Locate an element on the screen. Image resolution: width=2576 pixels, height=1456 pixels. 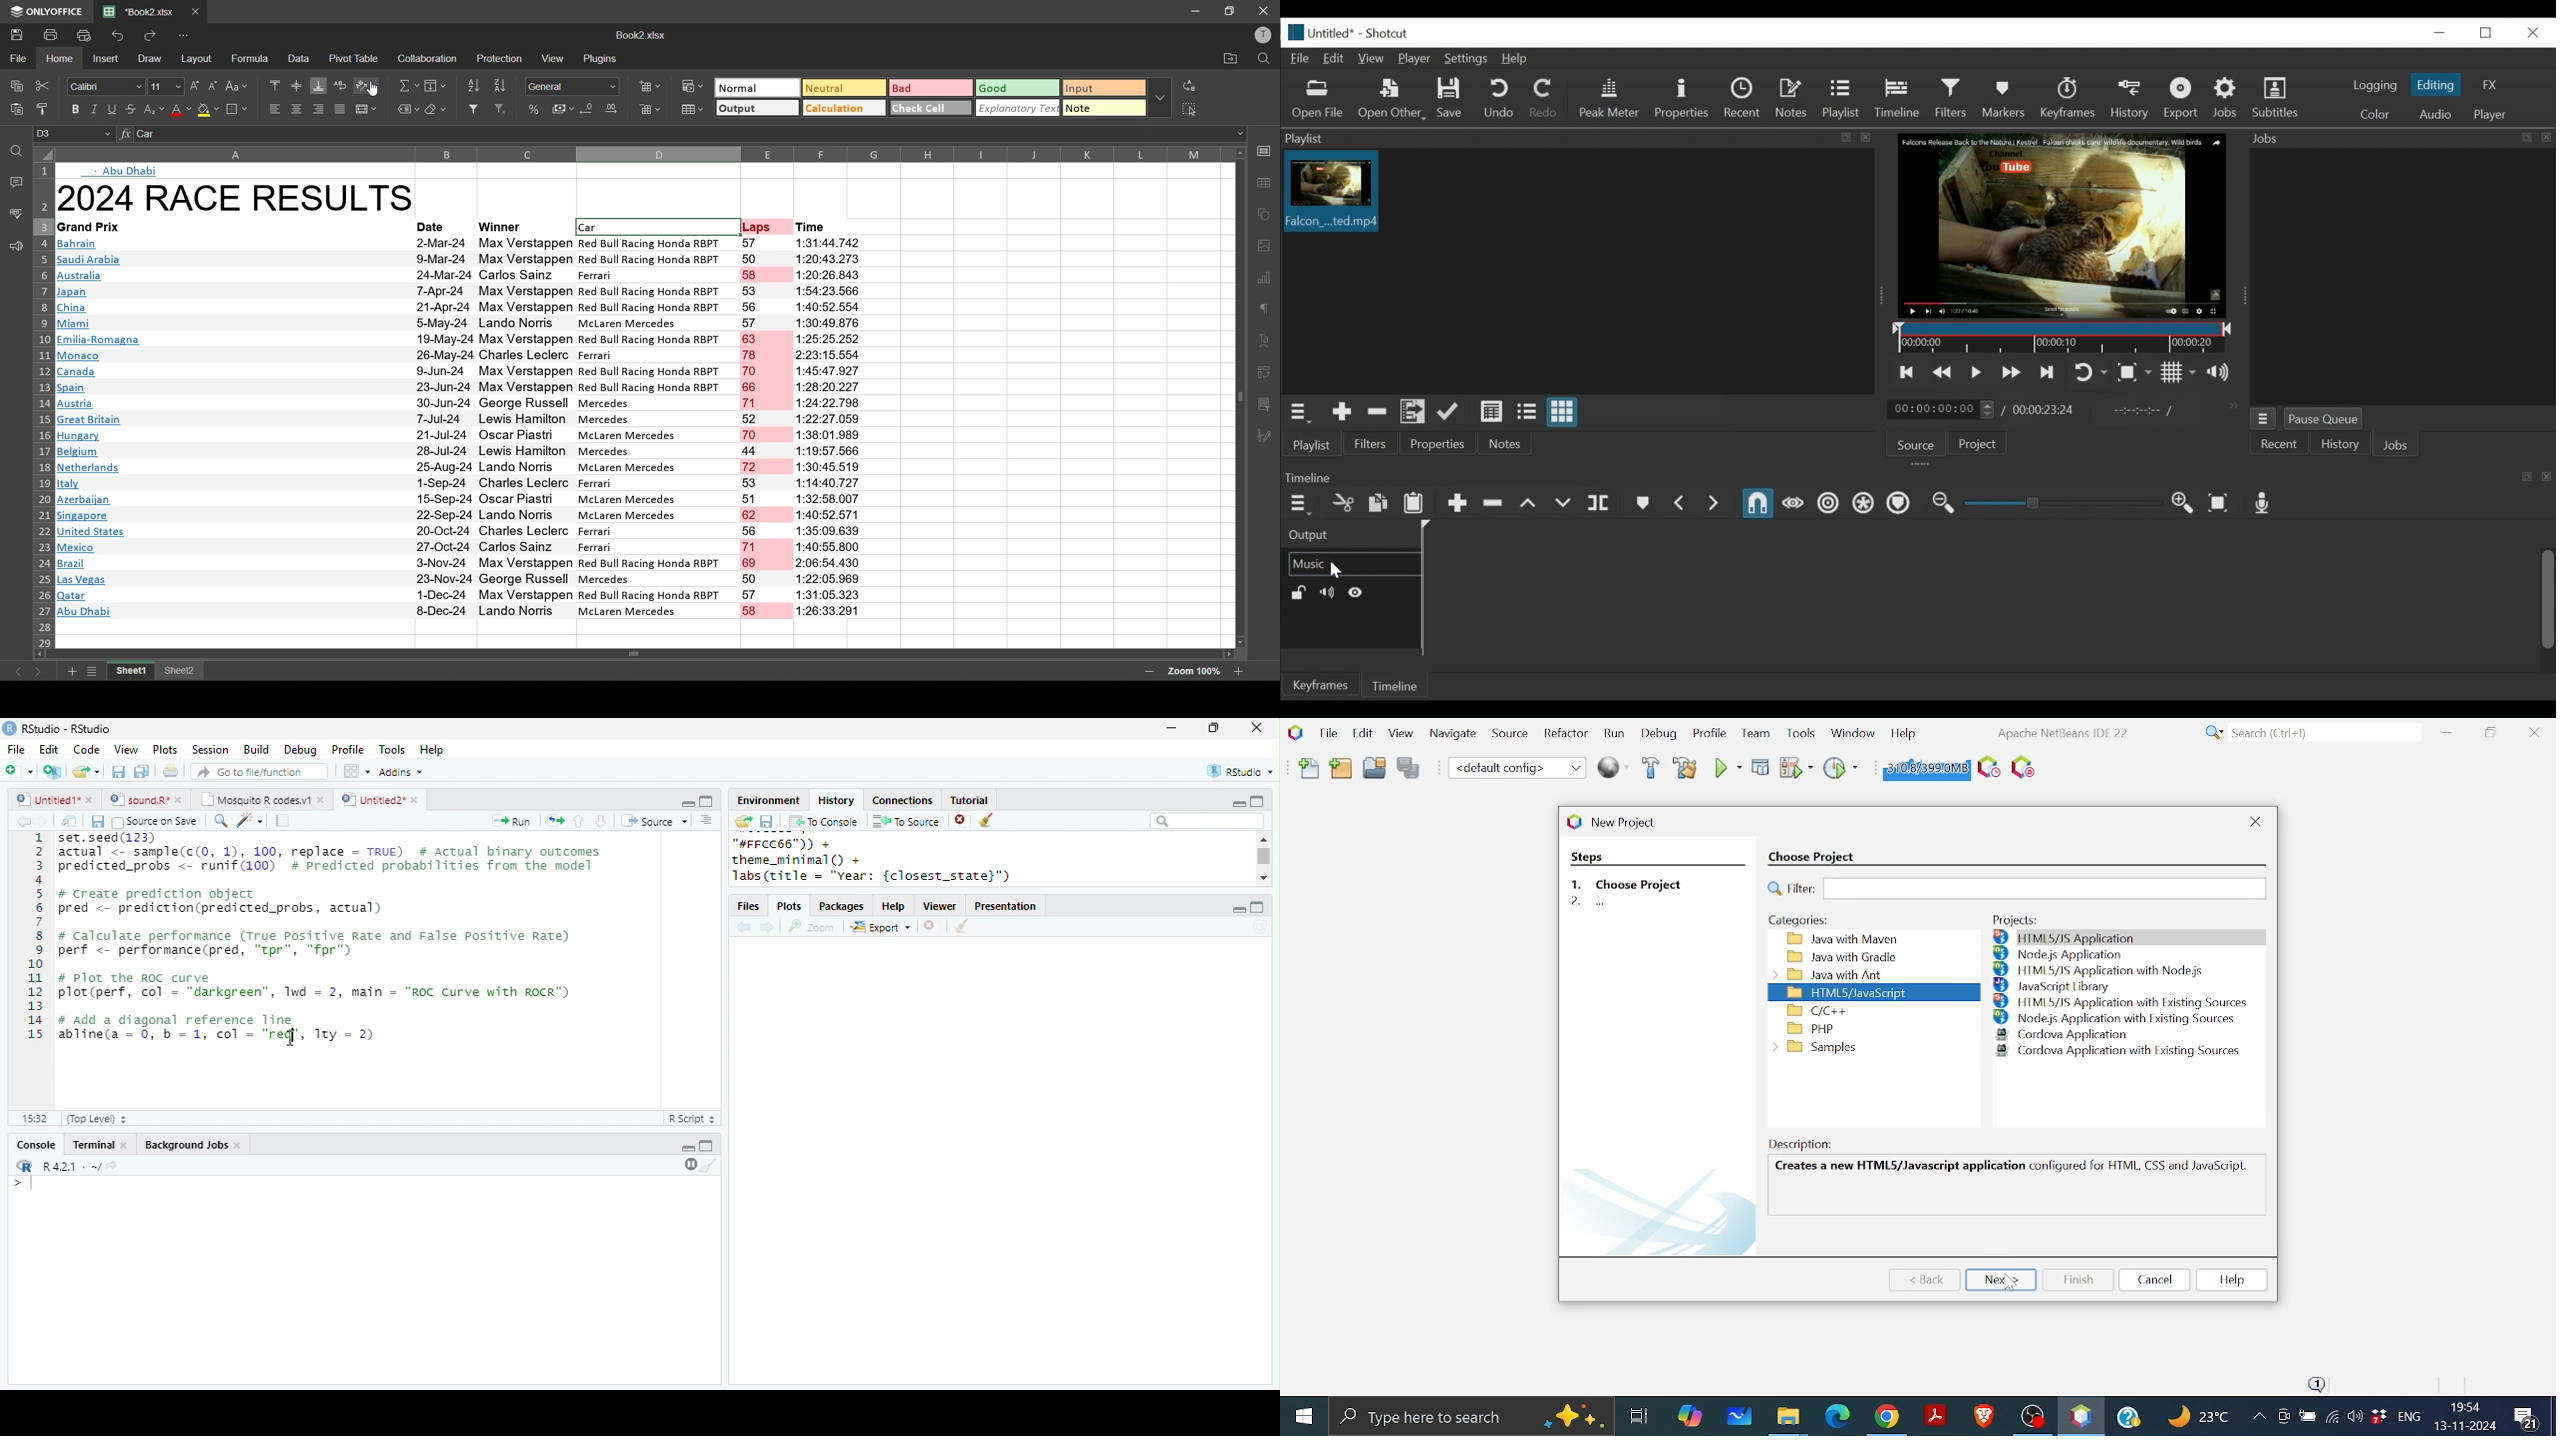
vertical scroll bar is located at coordinates (2544, 606).